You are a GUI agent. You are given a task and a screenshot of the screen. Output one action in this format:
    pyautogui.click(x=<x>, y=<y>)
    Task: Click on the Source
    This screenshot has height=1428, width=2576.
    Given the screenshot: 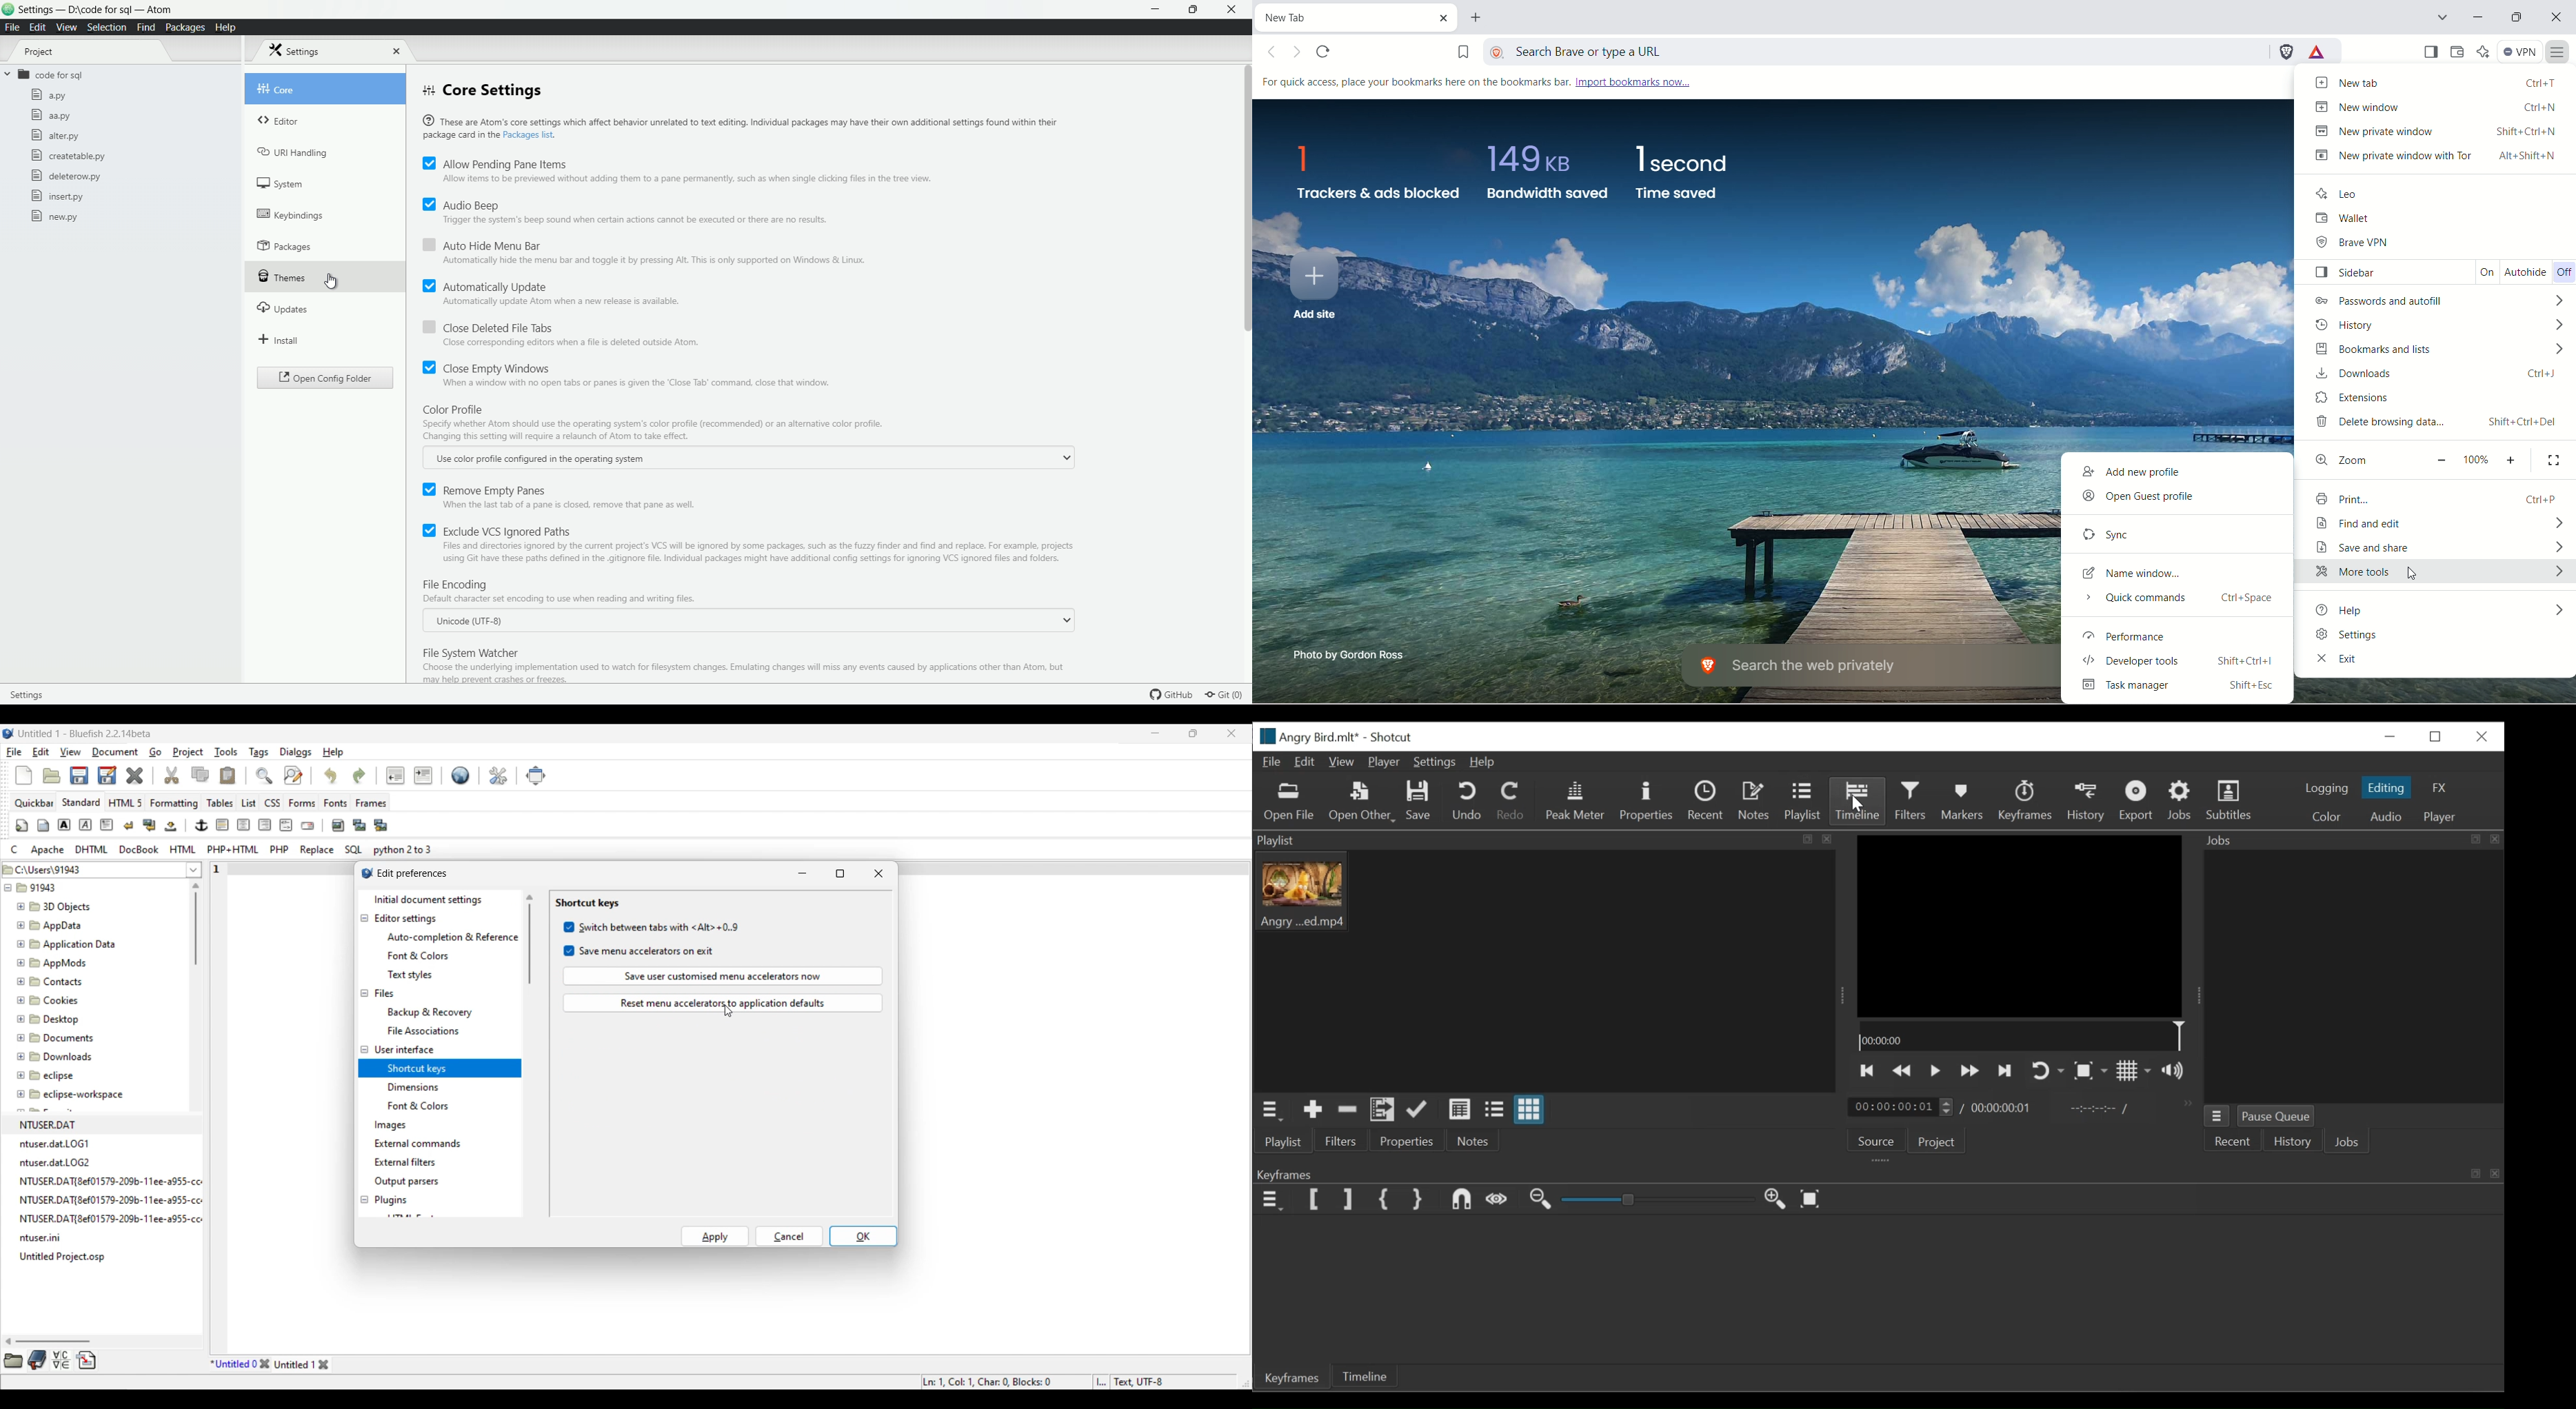 What is the action you would take?
    pyautogui.click(x=1873, y=1138)
    